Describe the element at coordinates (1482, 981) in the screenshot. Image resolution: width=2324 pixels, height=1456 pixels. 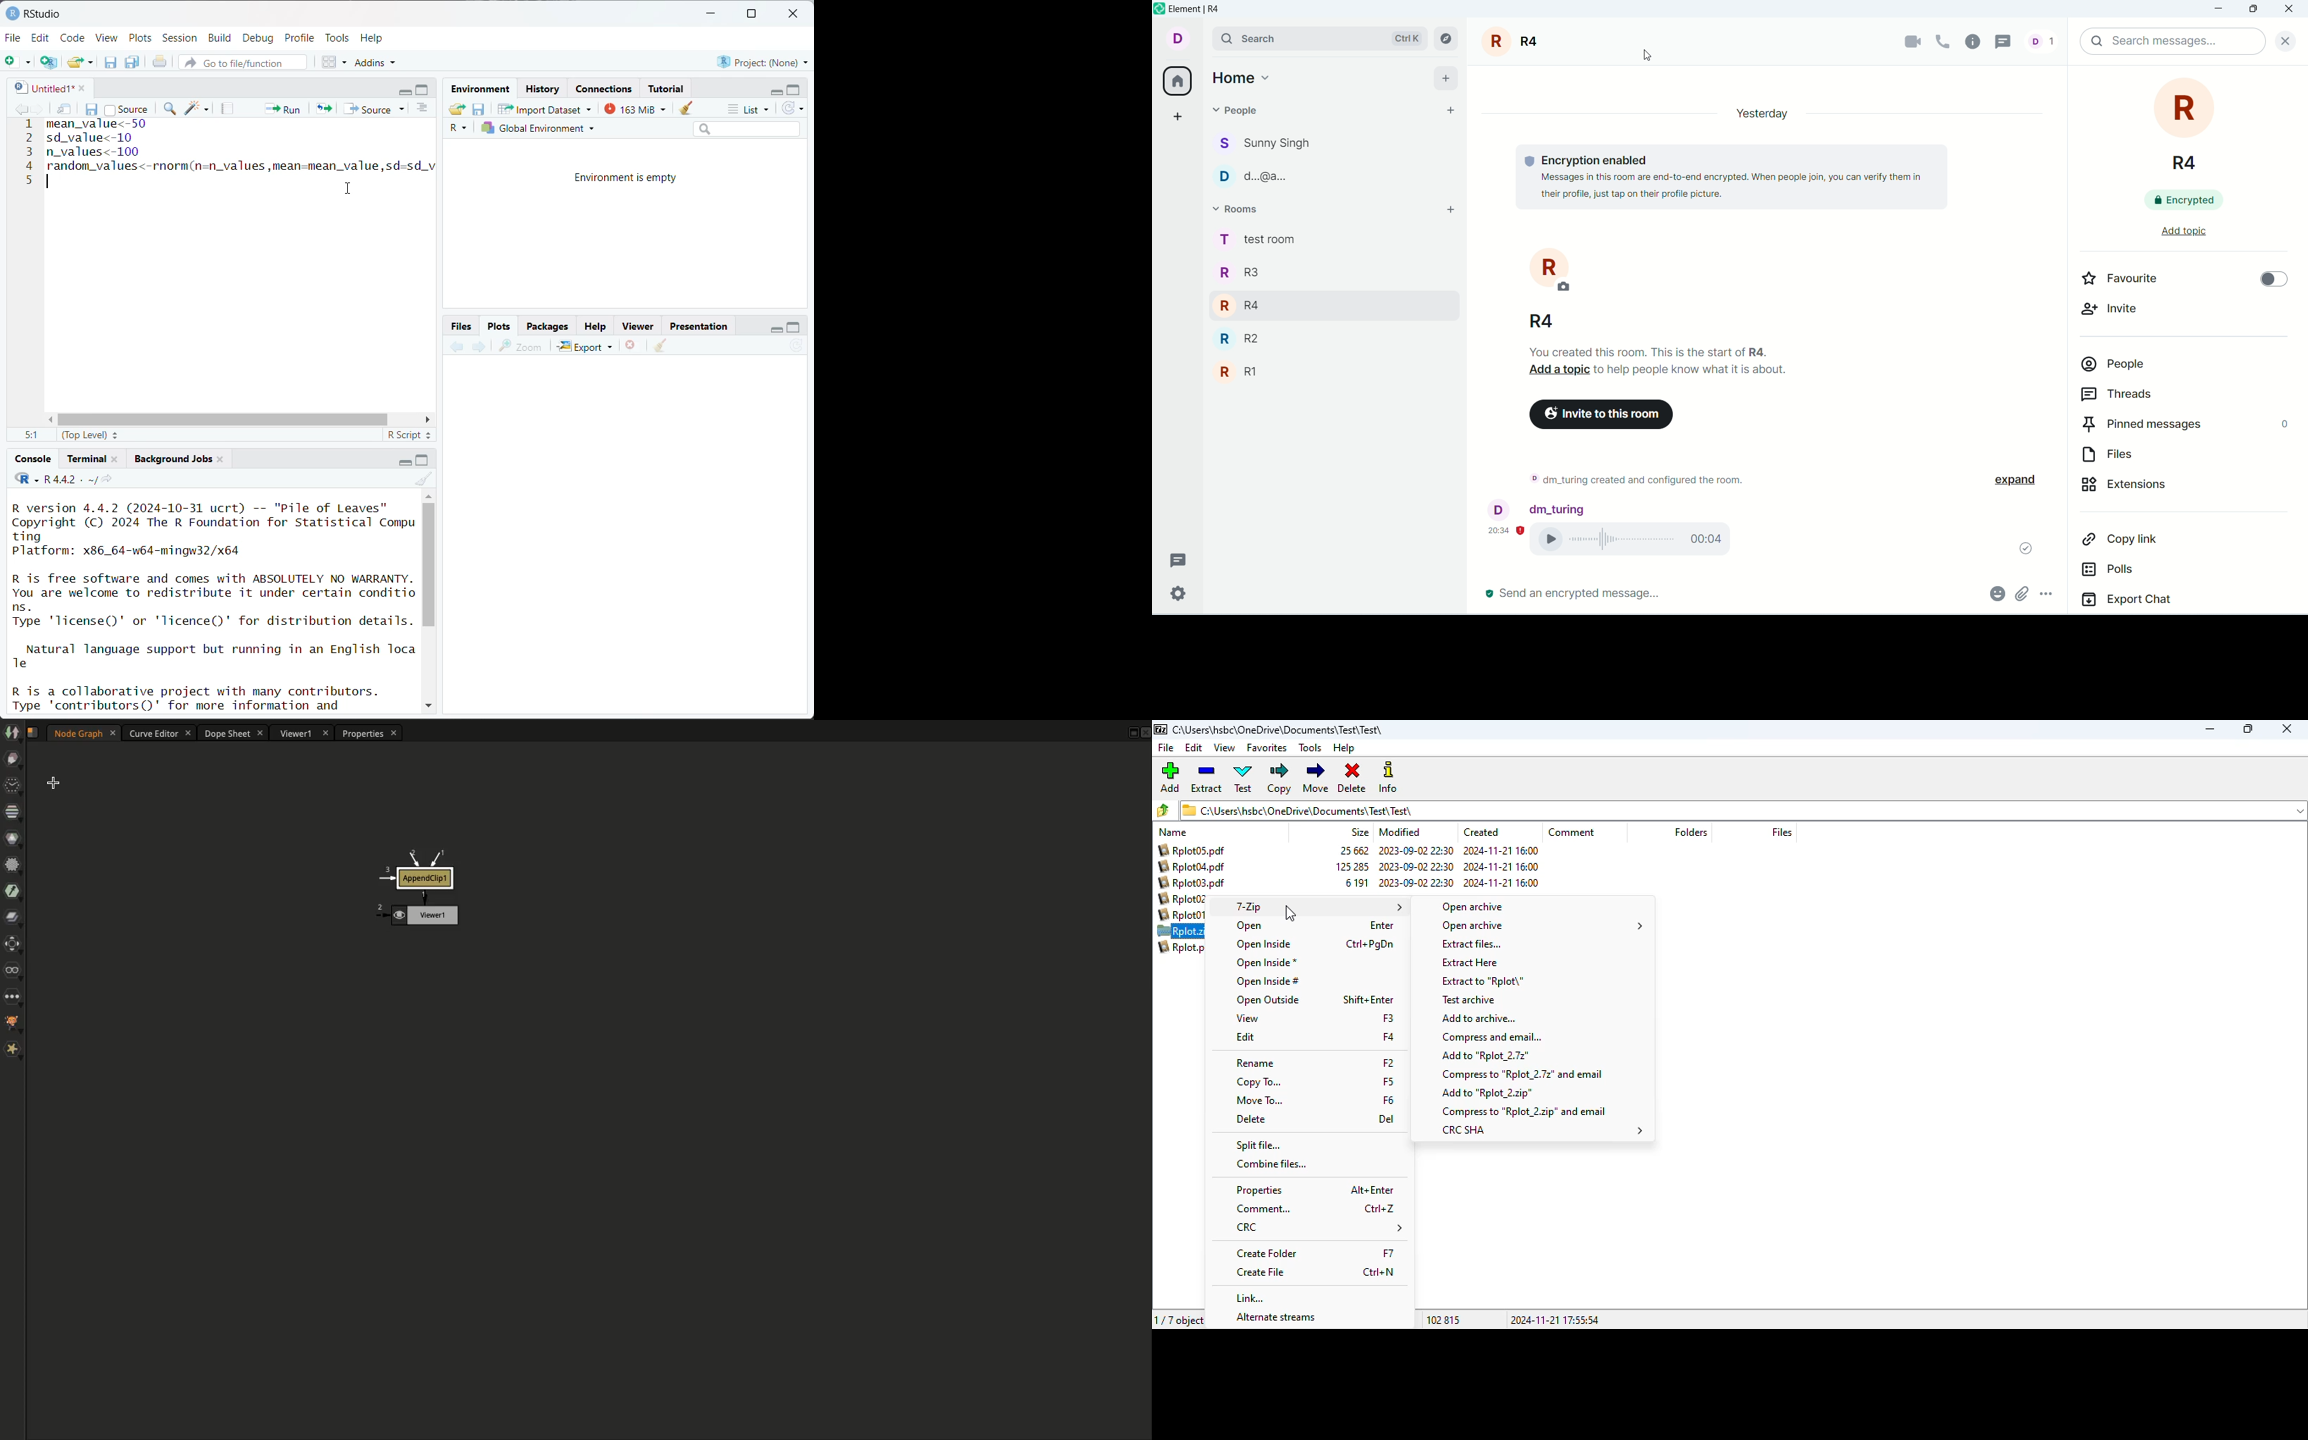
I see `extract to Rplot` at that location.